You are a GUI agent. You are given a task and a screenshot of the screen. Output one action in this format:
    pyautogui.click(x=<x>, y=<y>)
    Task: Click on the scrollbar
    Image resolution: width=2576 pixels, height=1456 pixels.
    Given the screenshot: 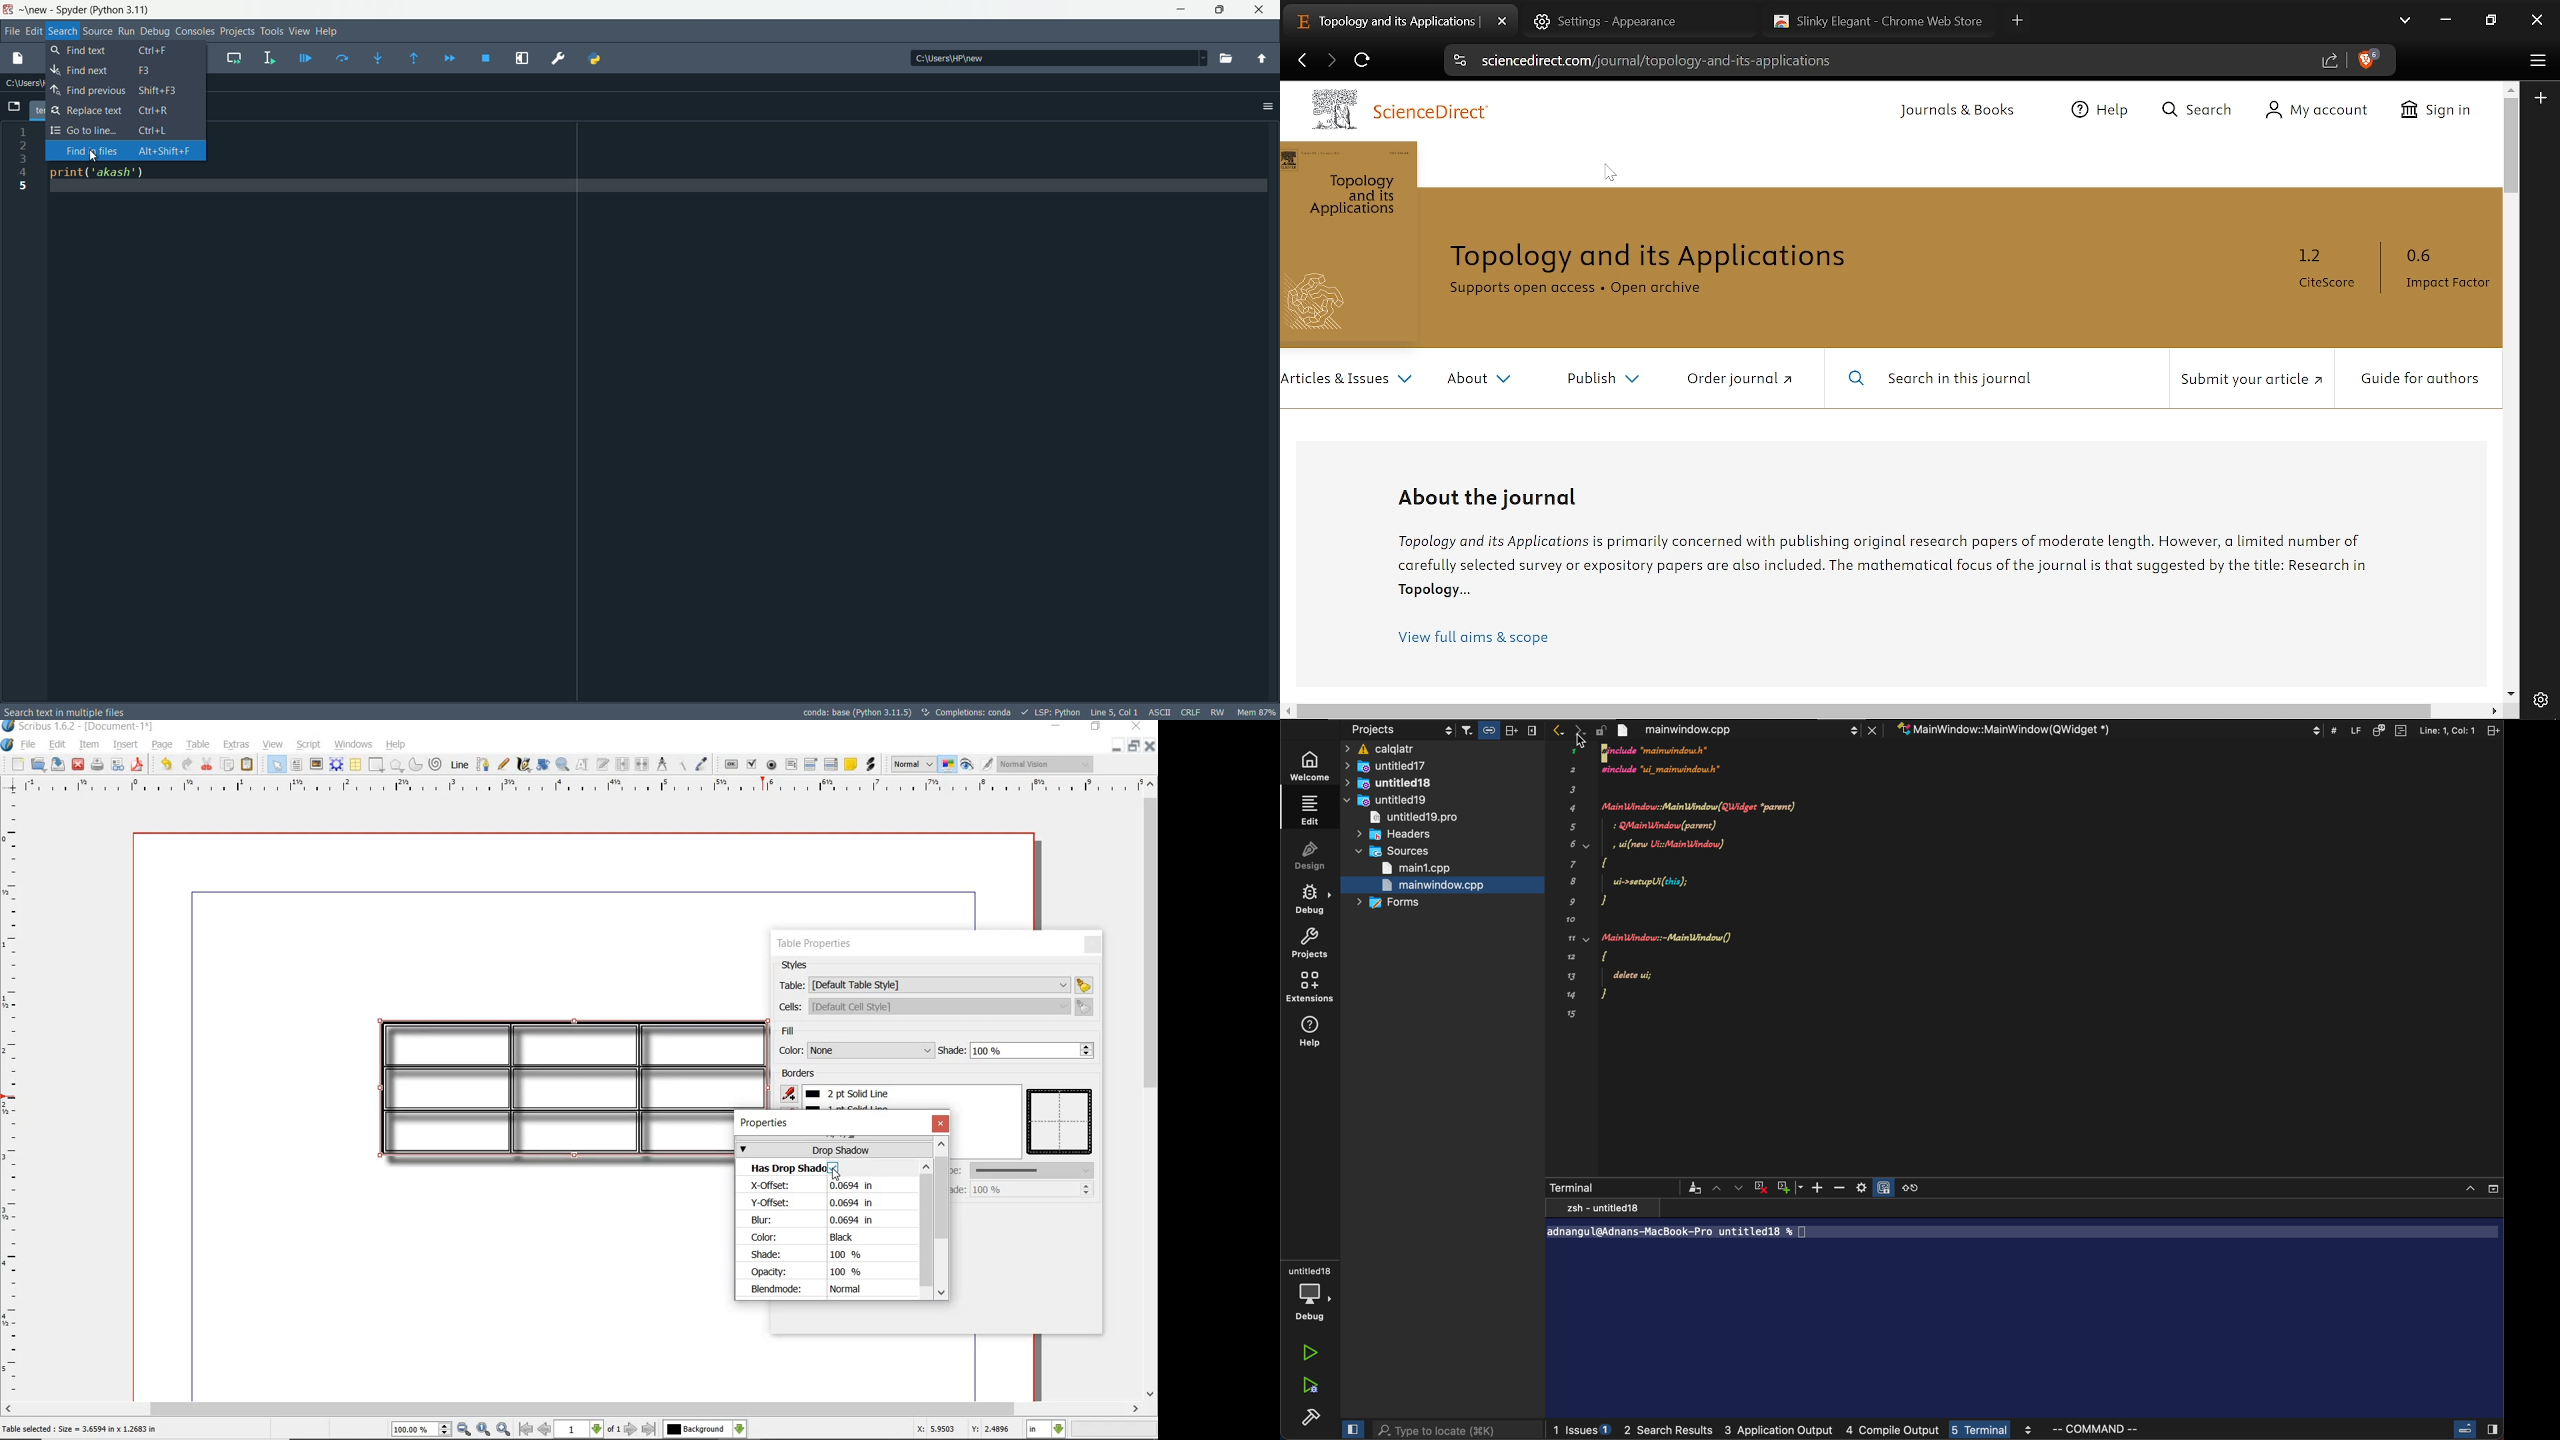 What is the action you would take?
    pyautogui.click(x=1152, y=1087)
    